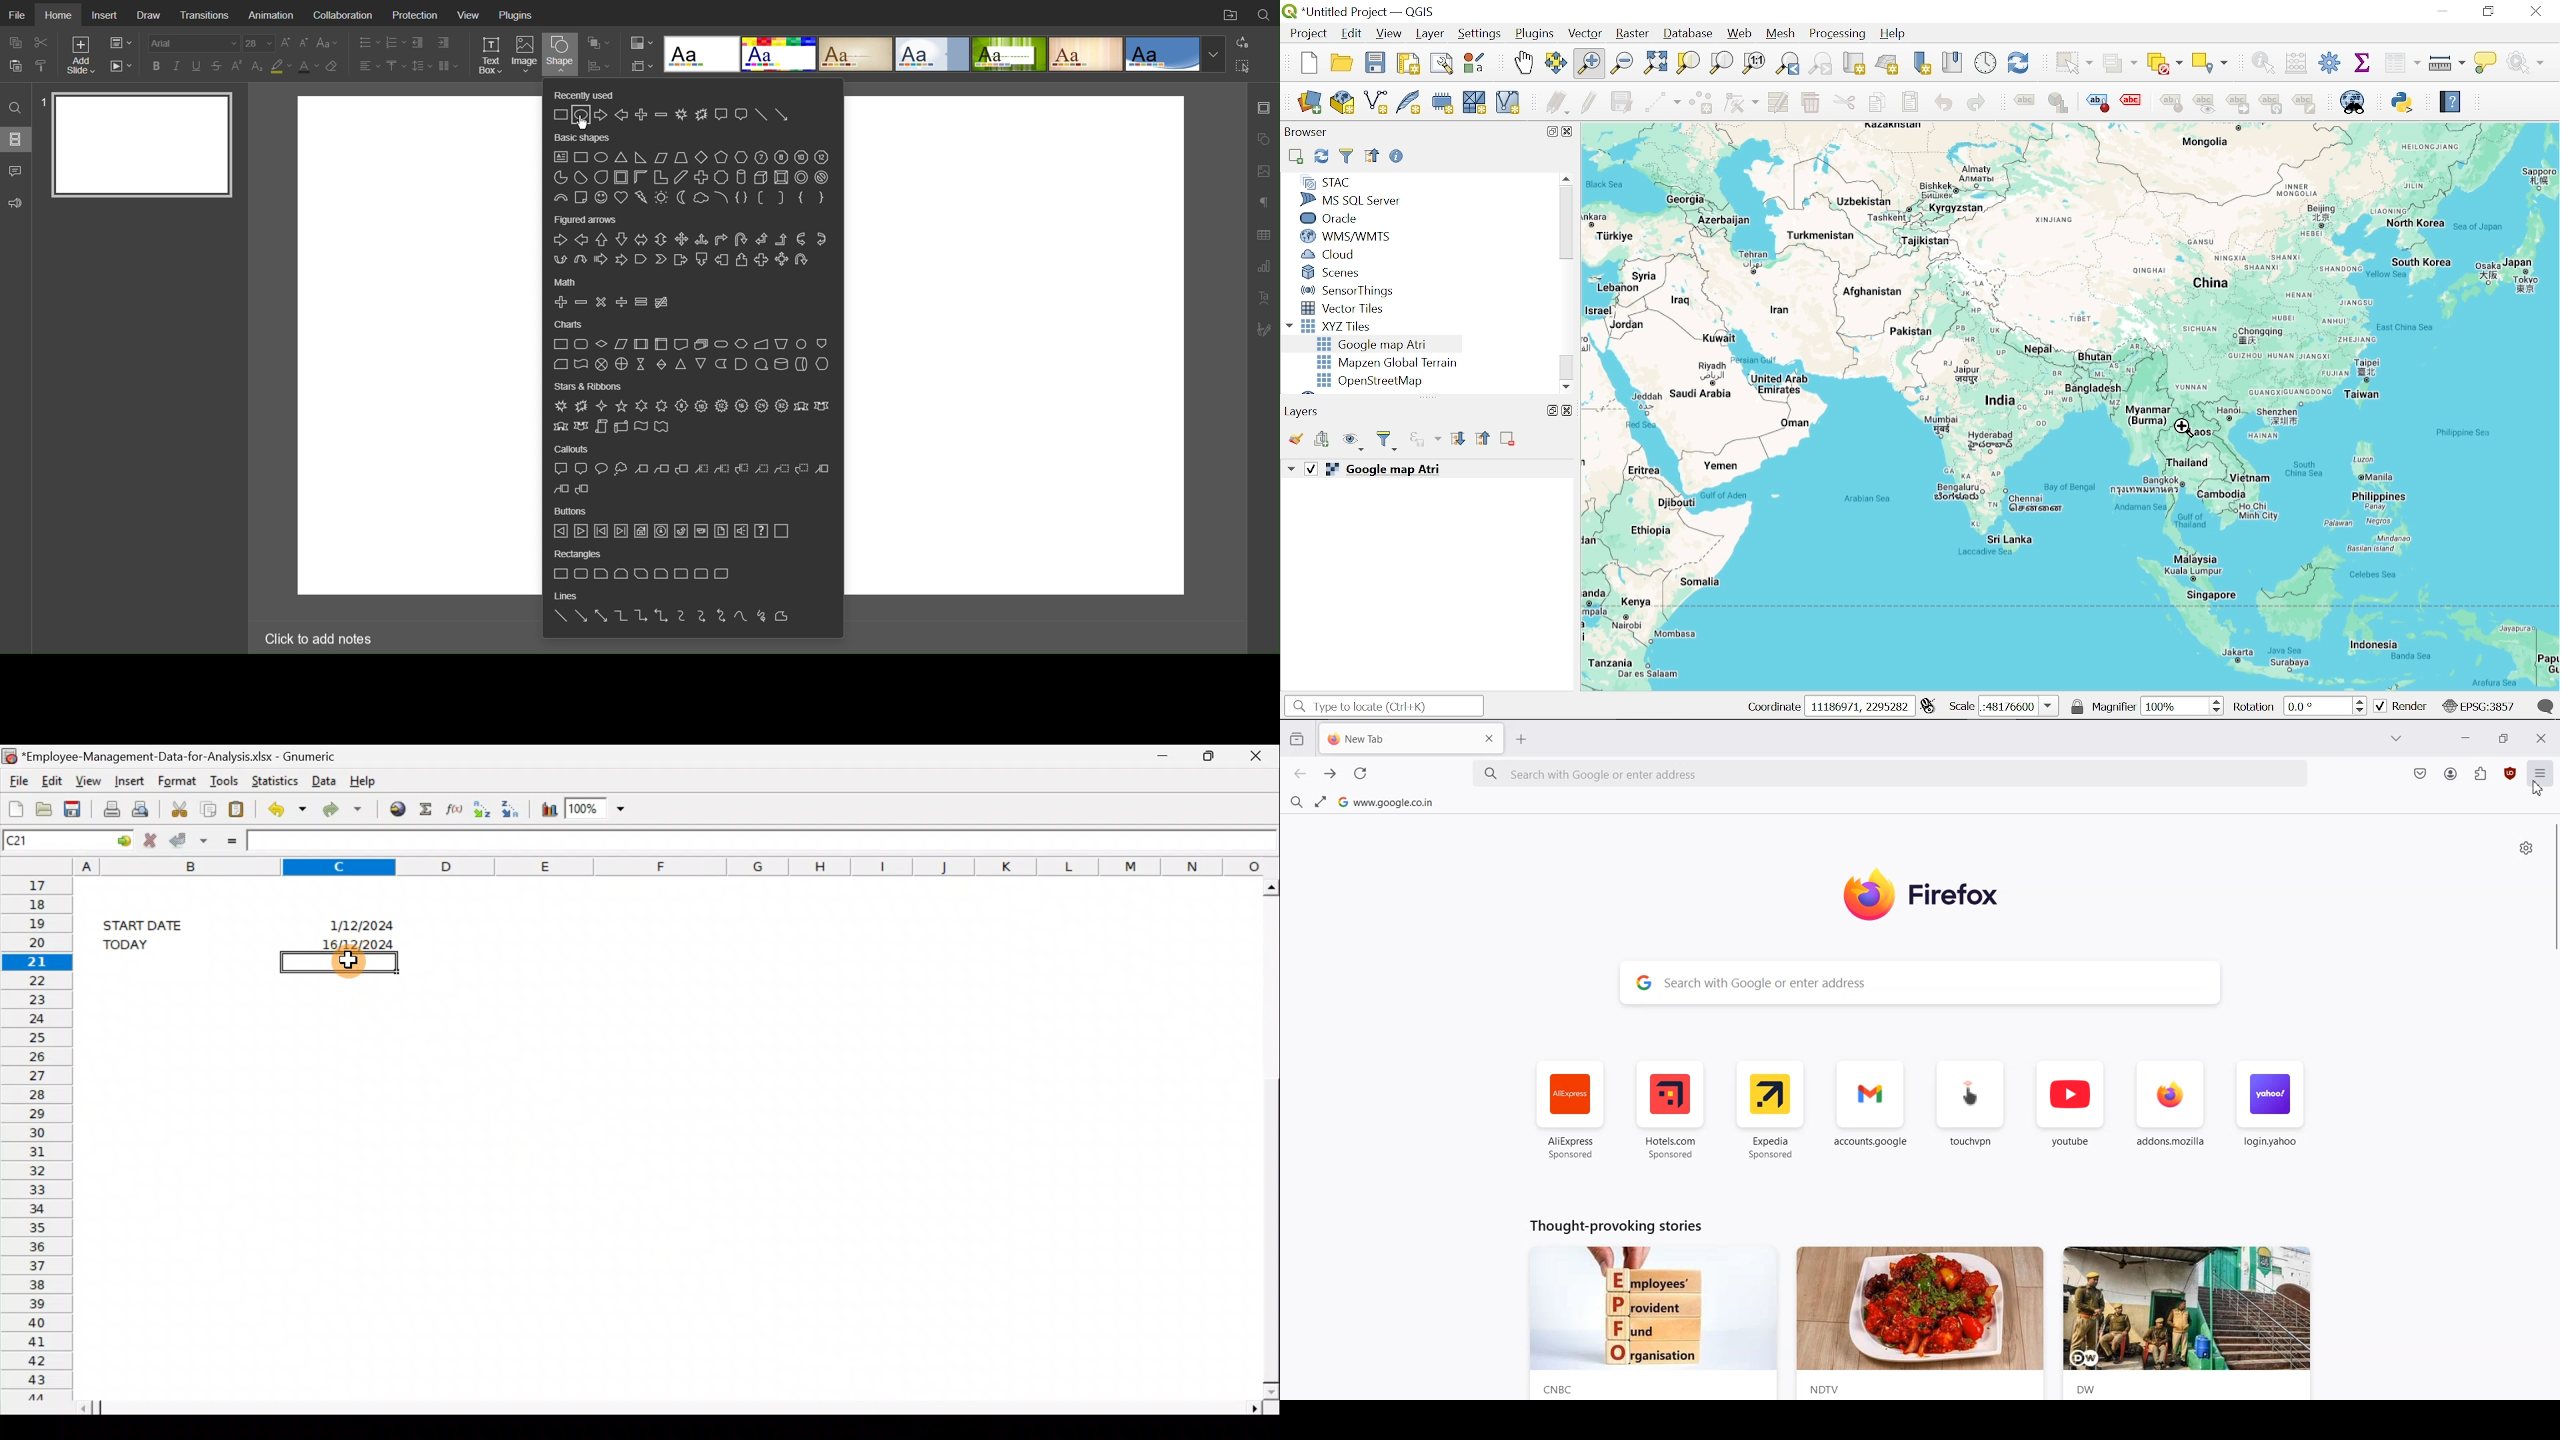  Describe the element at coordinates (1263, 139) in the screenshot. I see `Shape Settings` at that location.